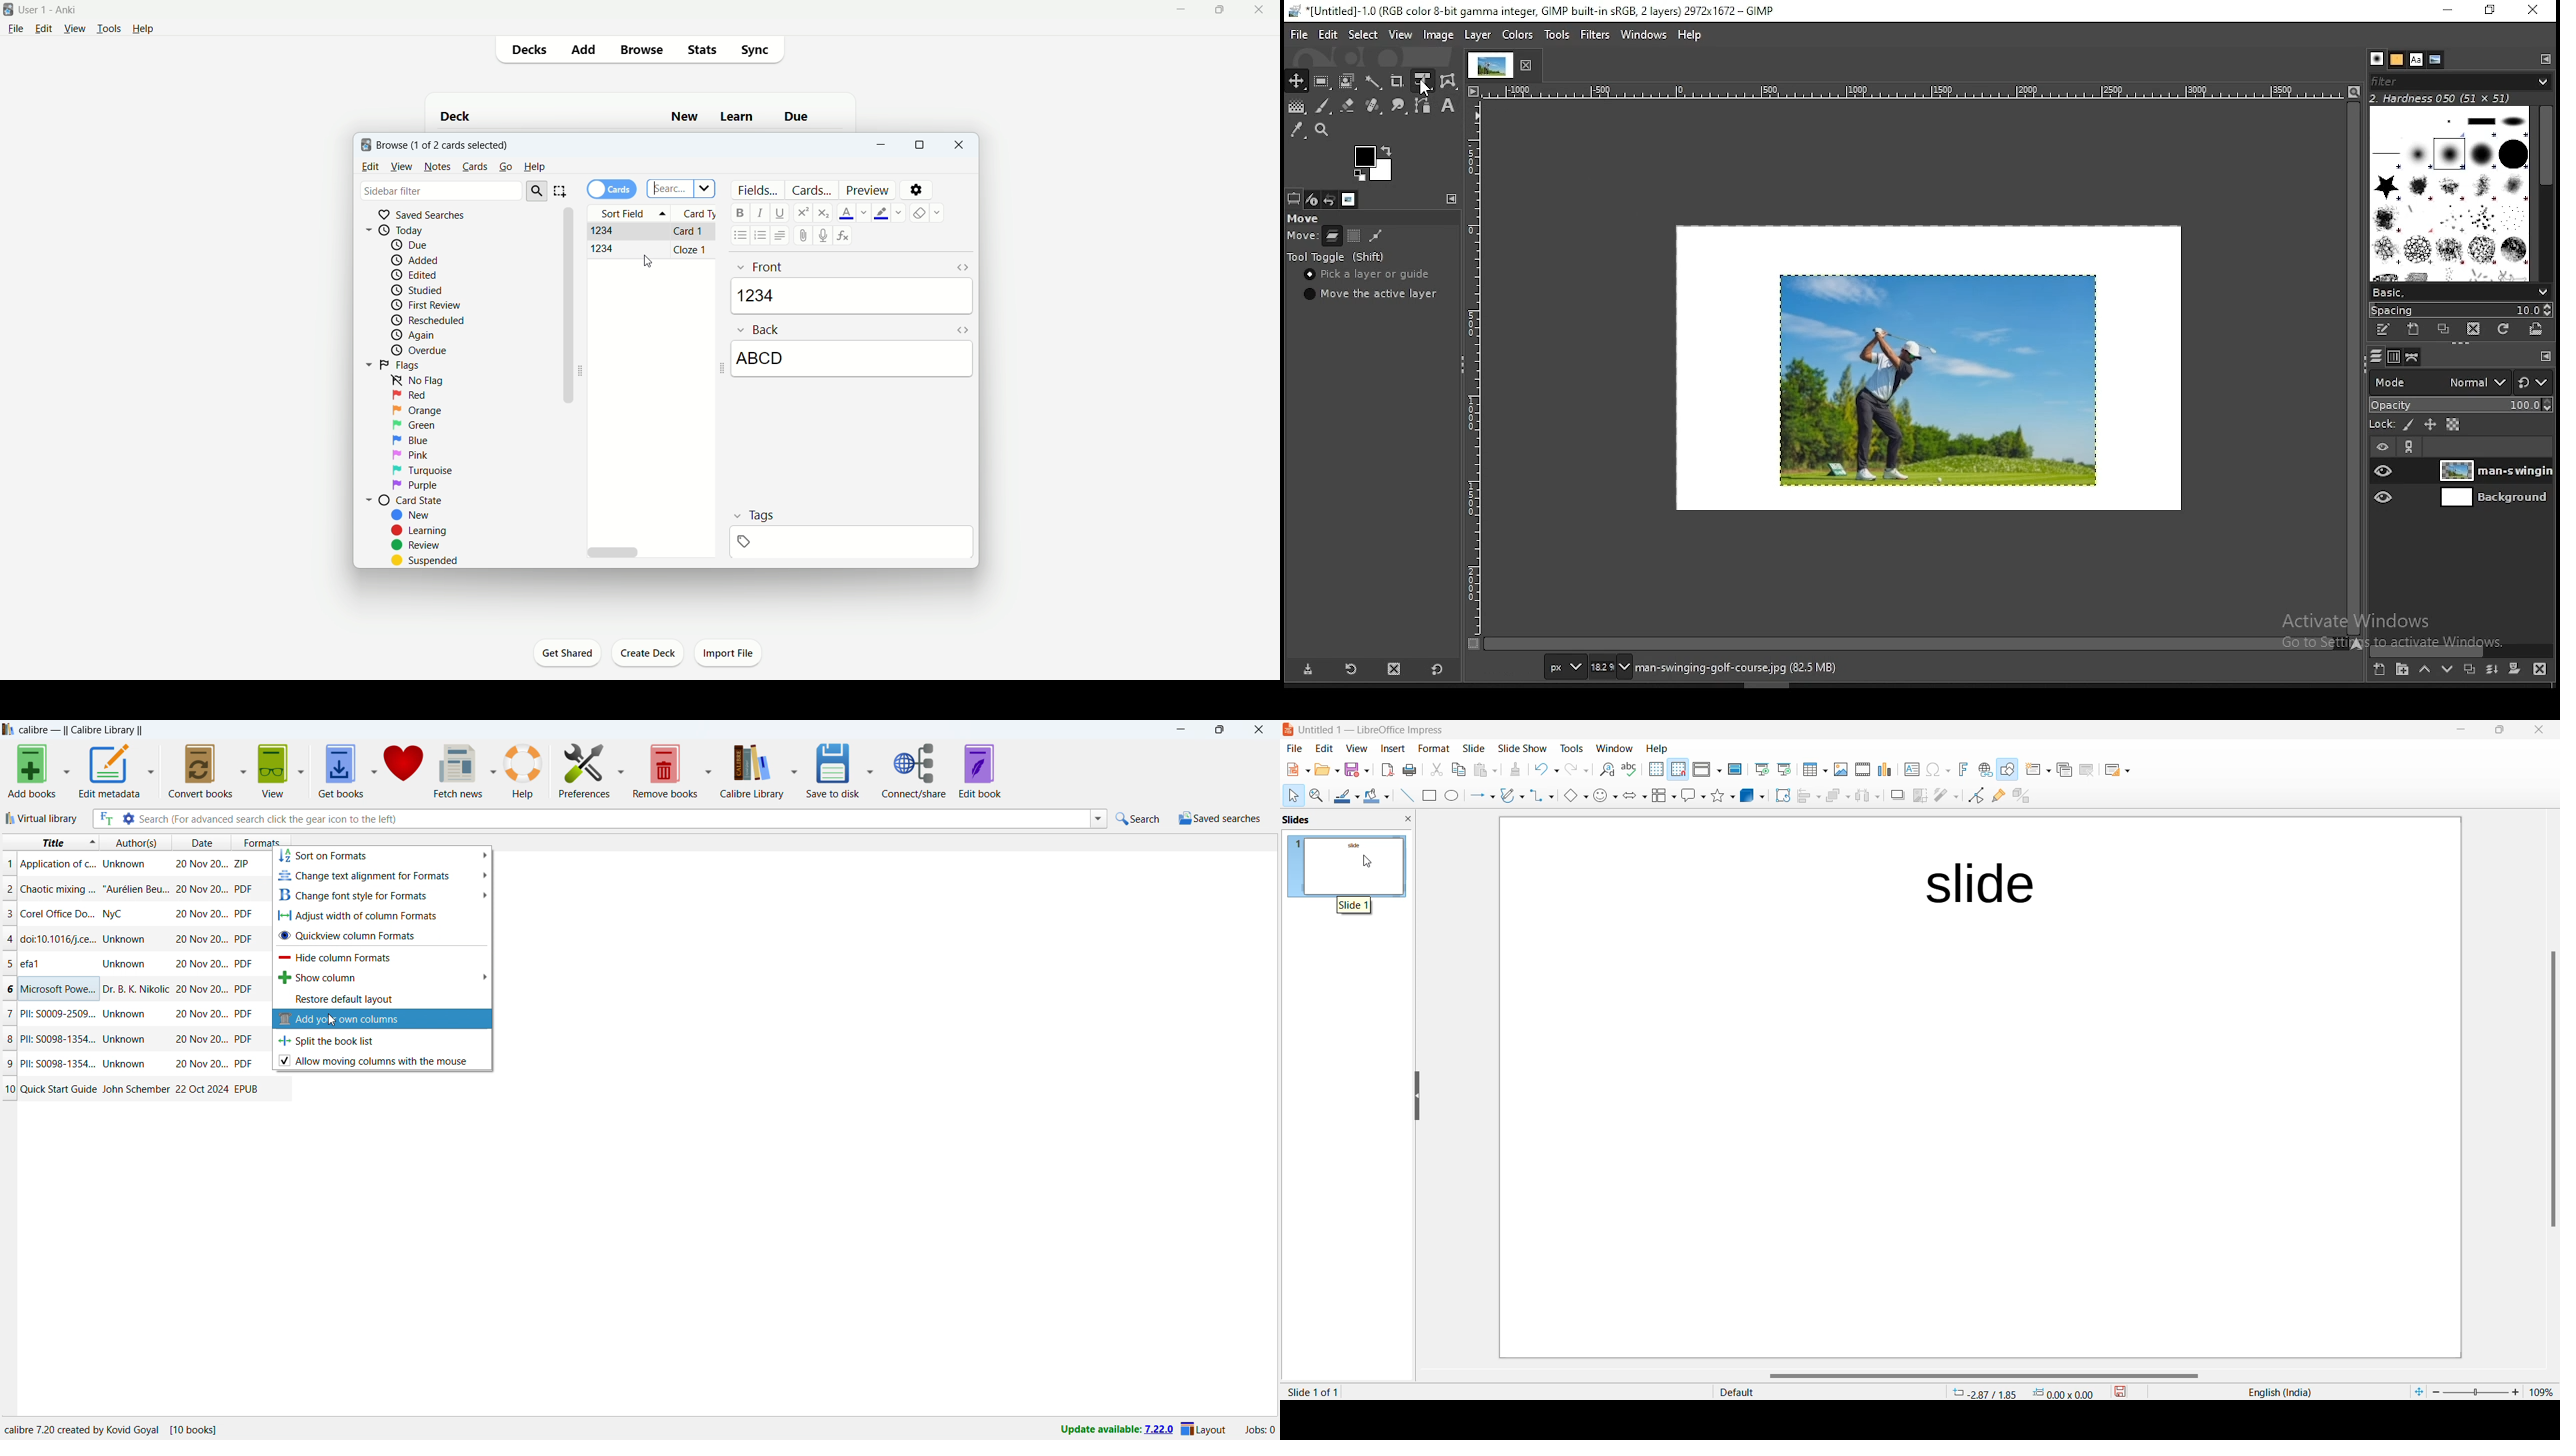  Describe the element at coordinates (373, 165) in the screenshot. I see `edit` at that location.